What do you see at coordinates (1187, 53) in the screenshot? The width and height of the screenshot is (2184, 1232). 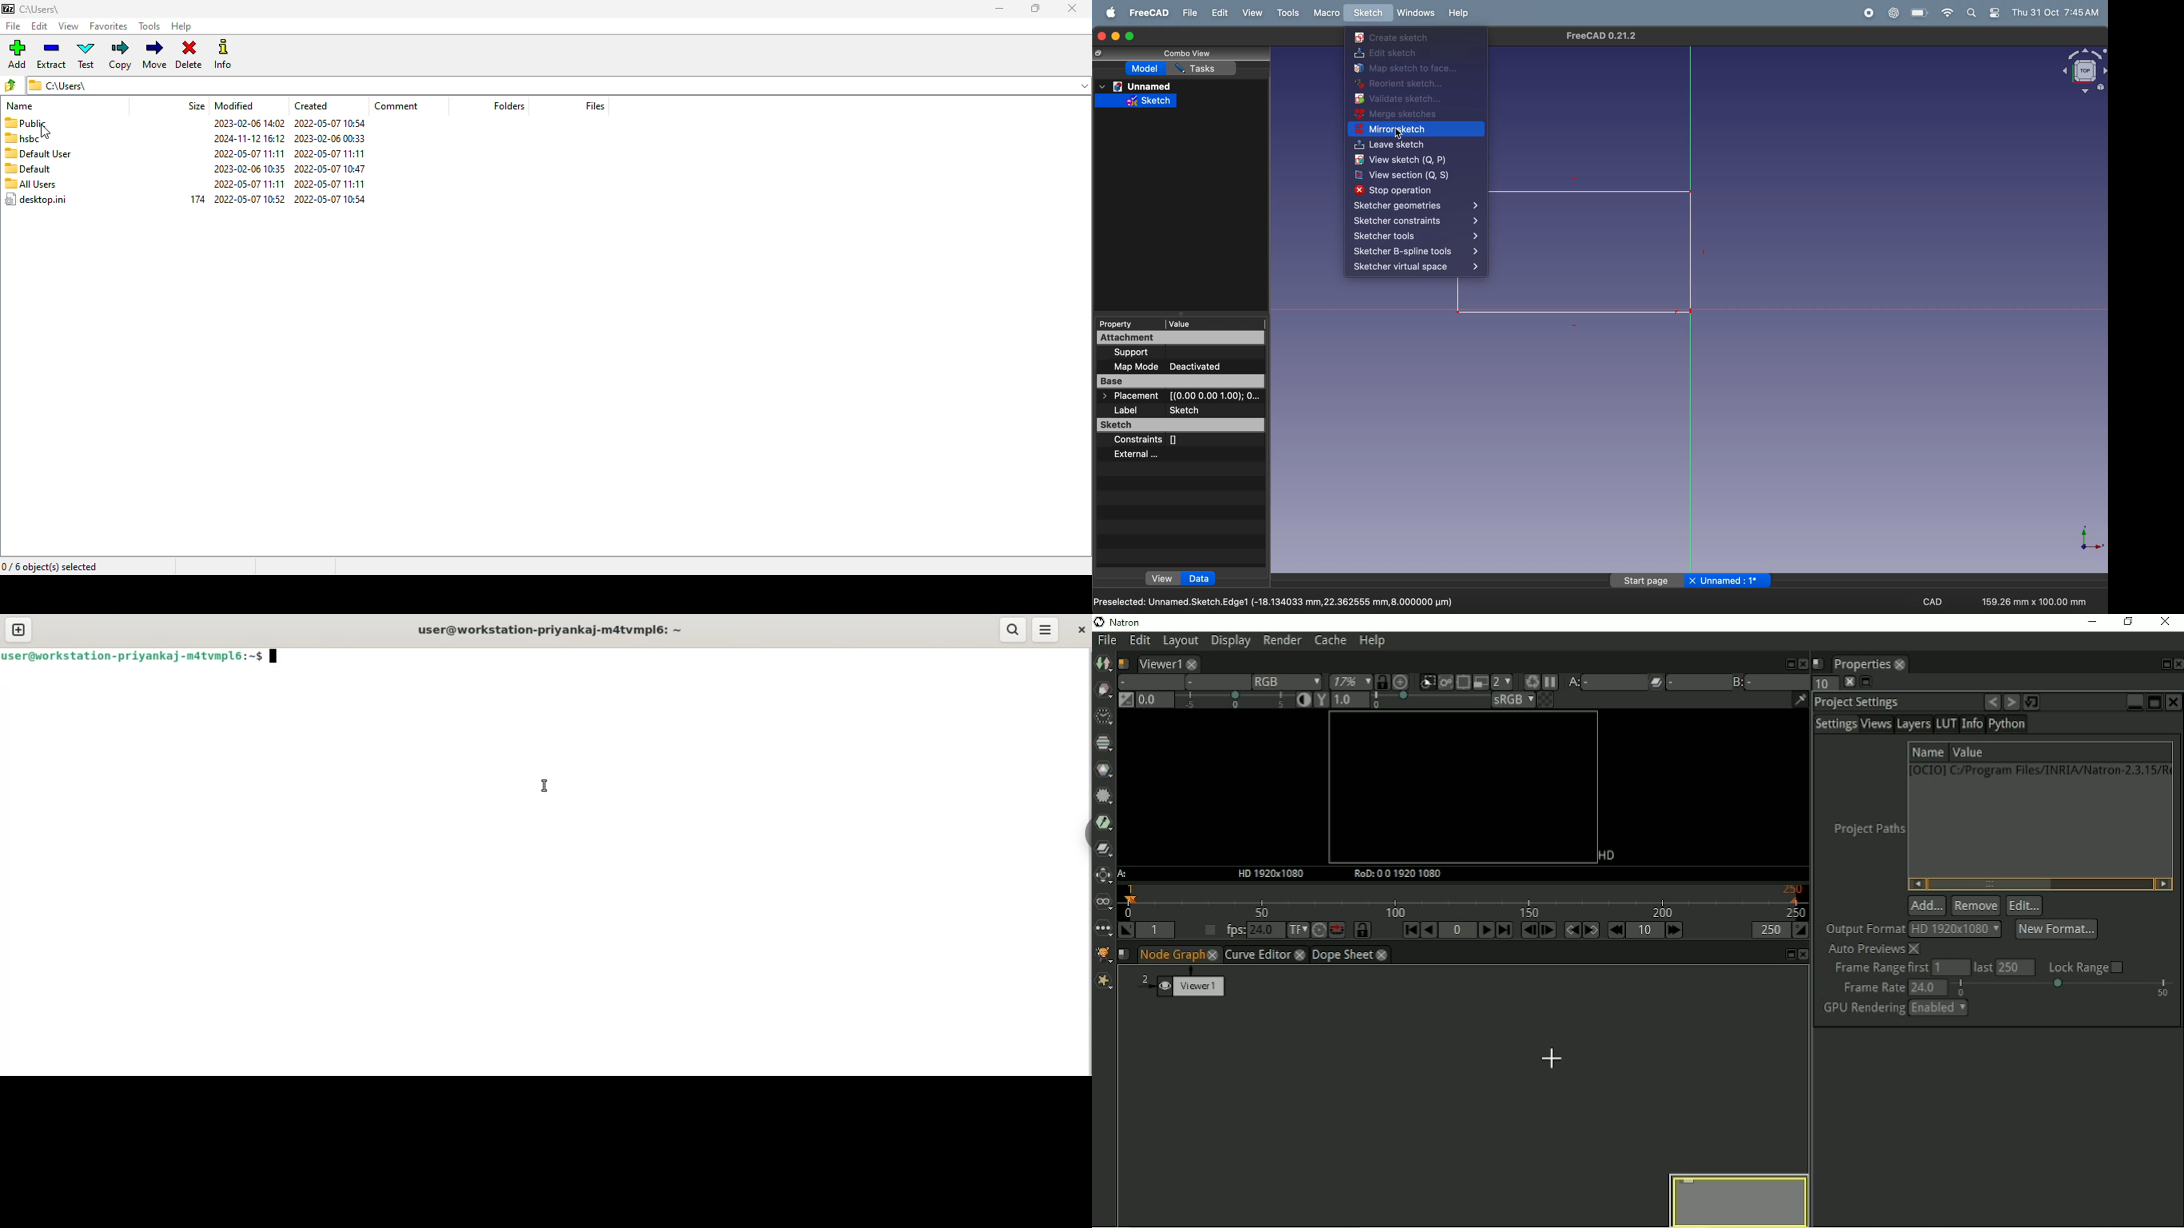 I see `combo view` at bounding box center [1187, 53].